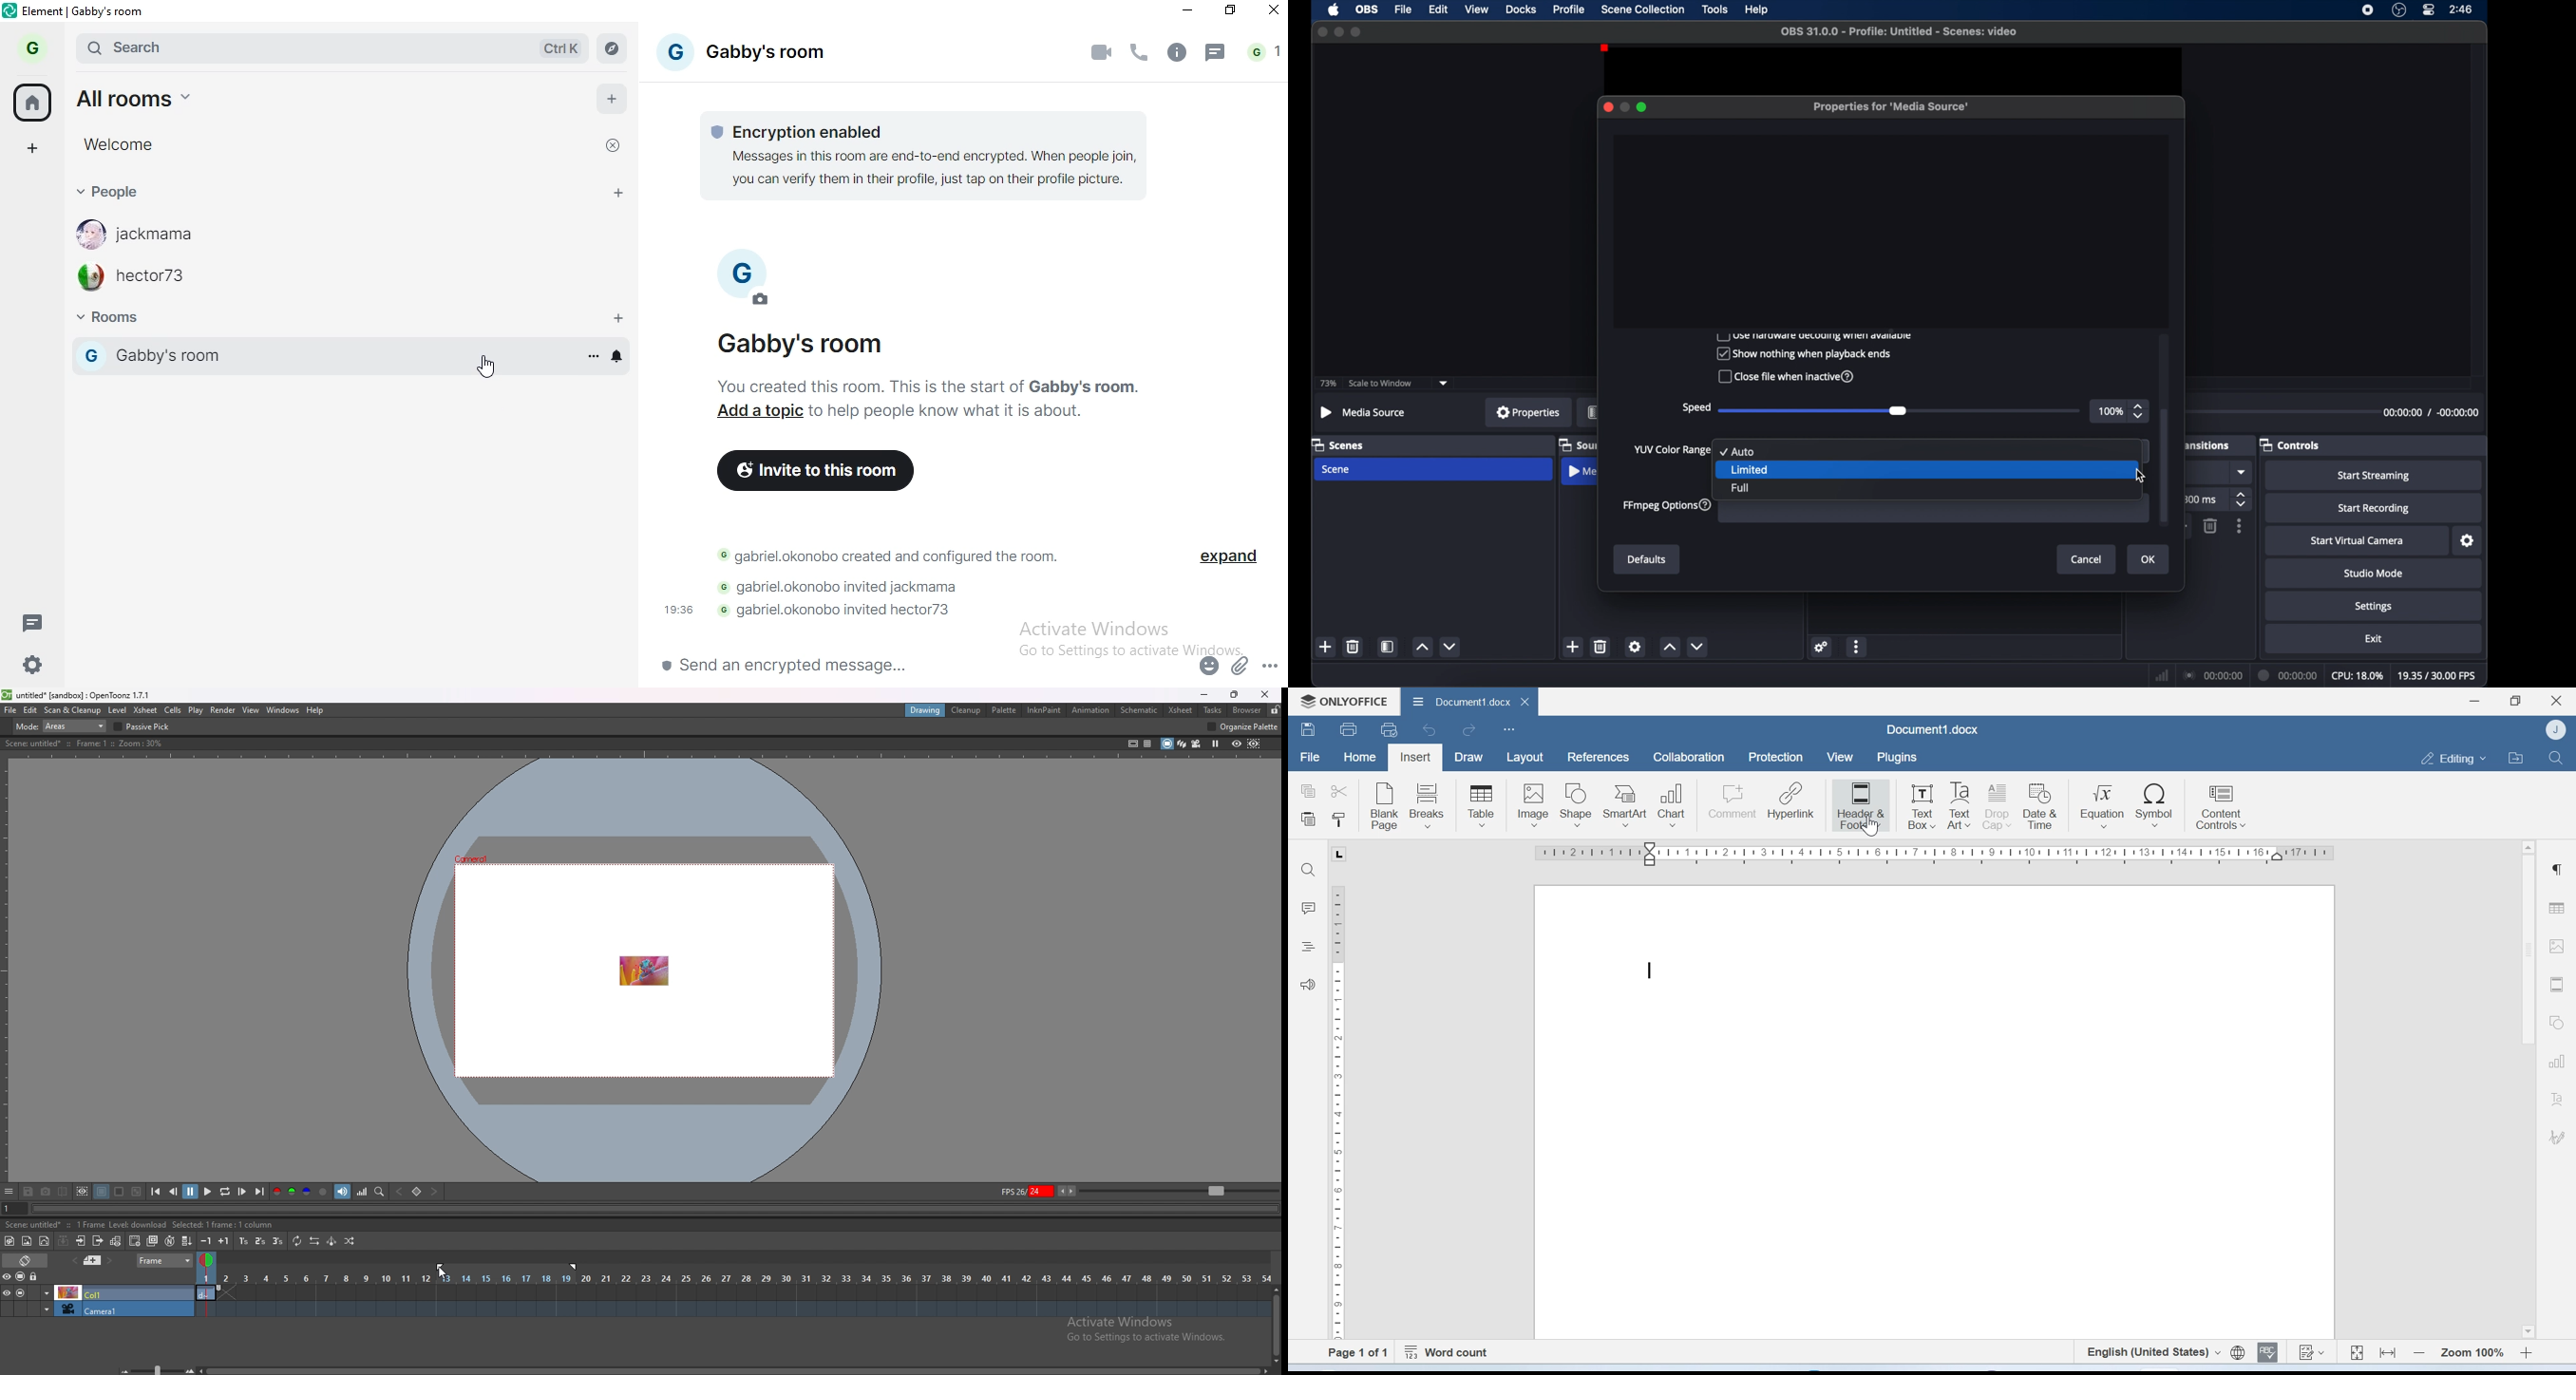 The height and width of the screenshot is (1400, 2576). I want to click on close, so click(1320, 31).